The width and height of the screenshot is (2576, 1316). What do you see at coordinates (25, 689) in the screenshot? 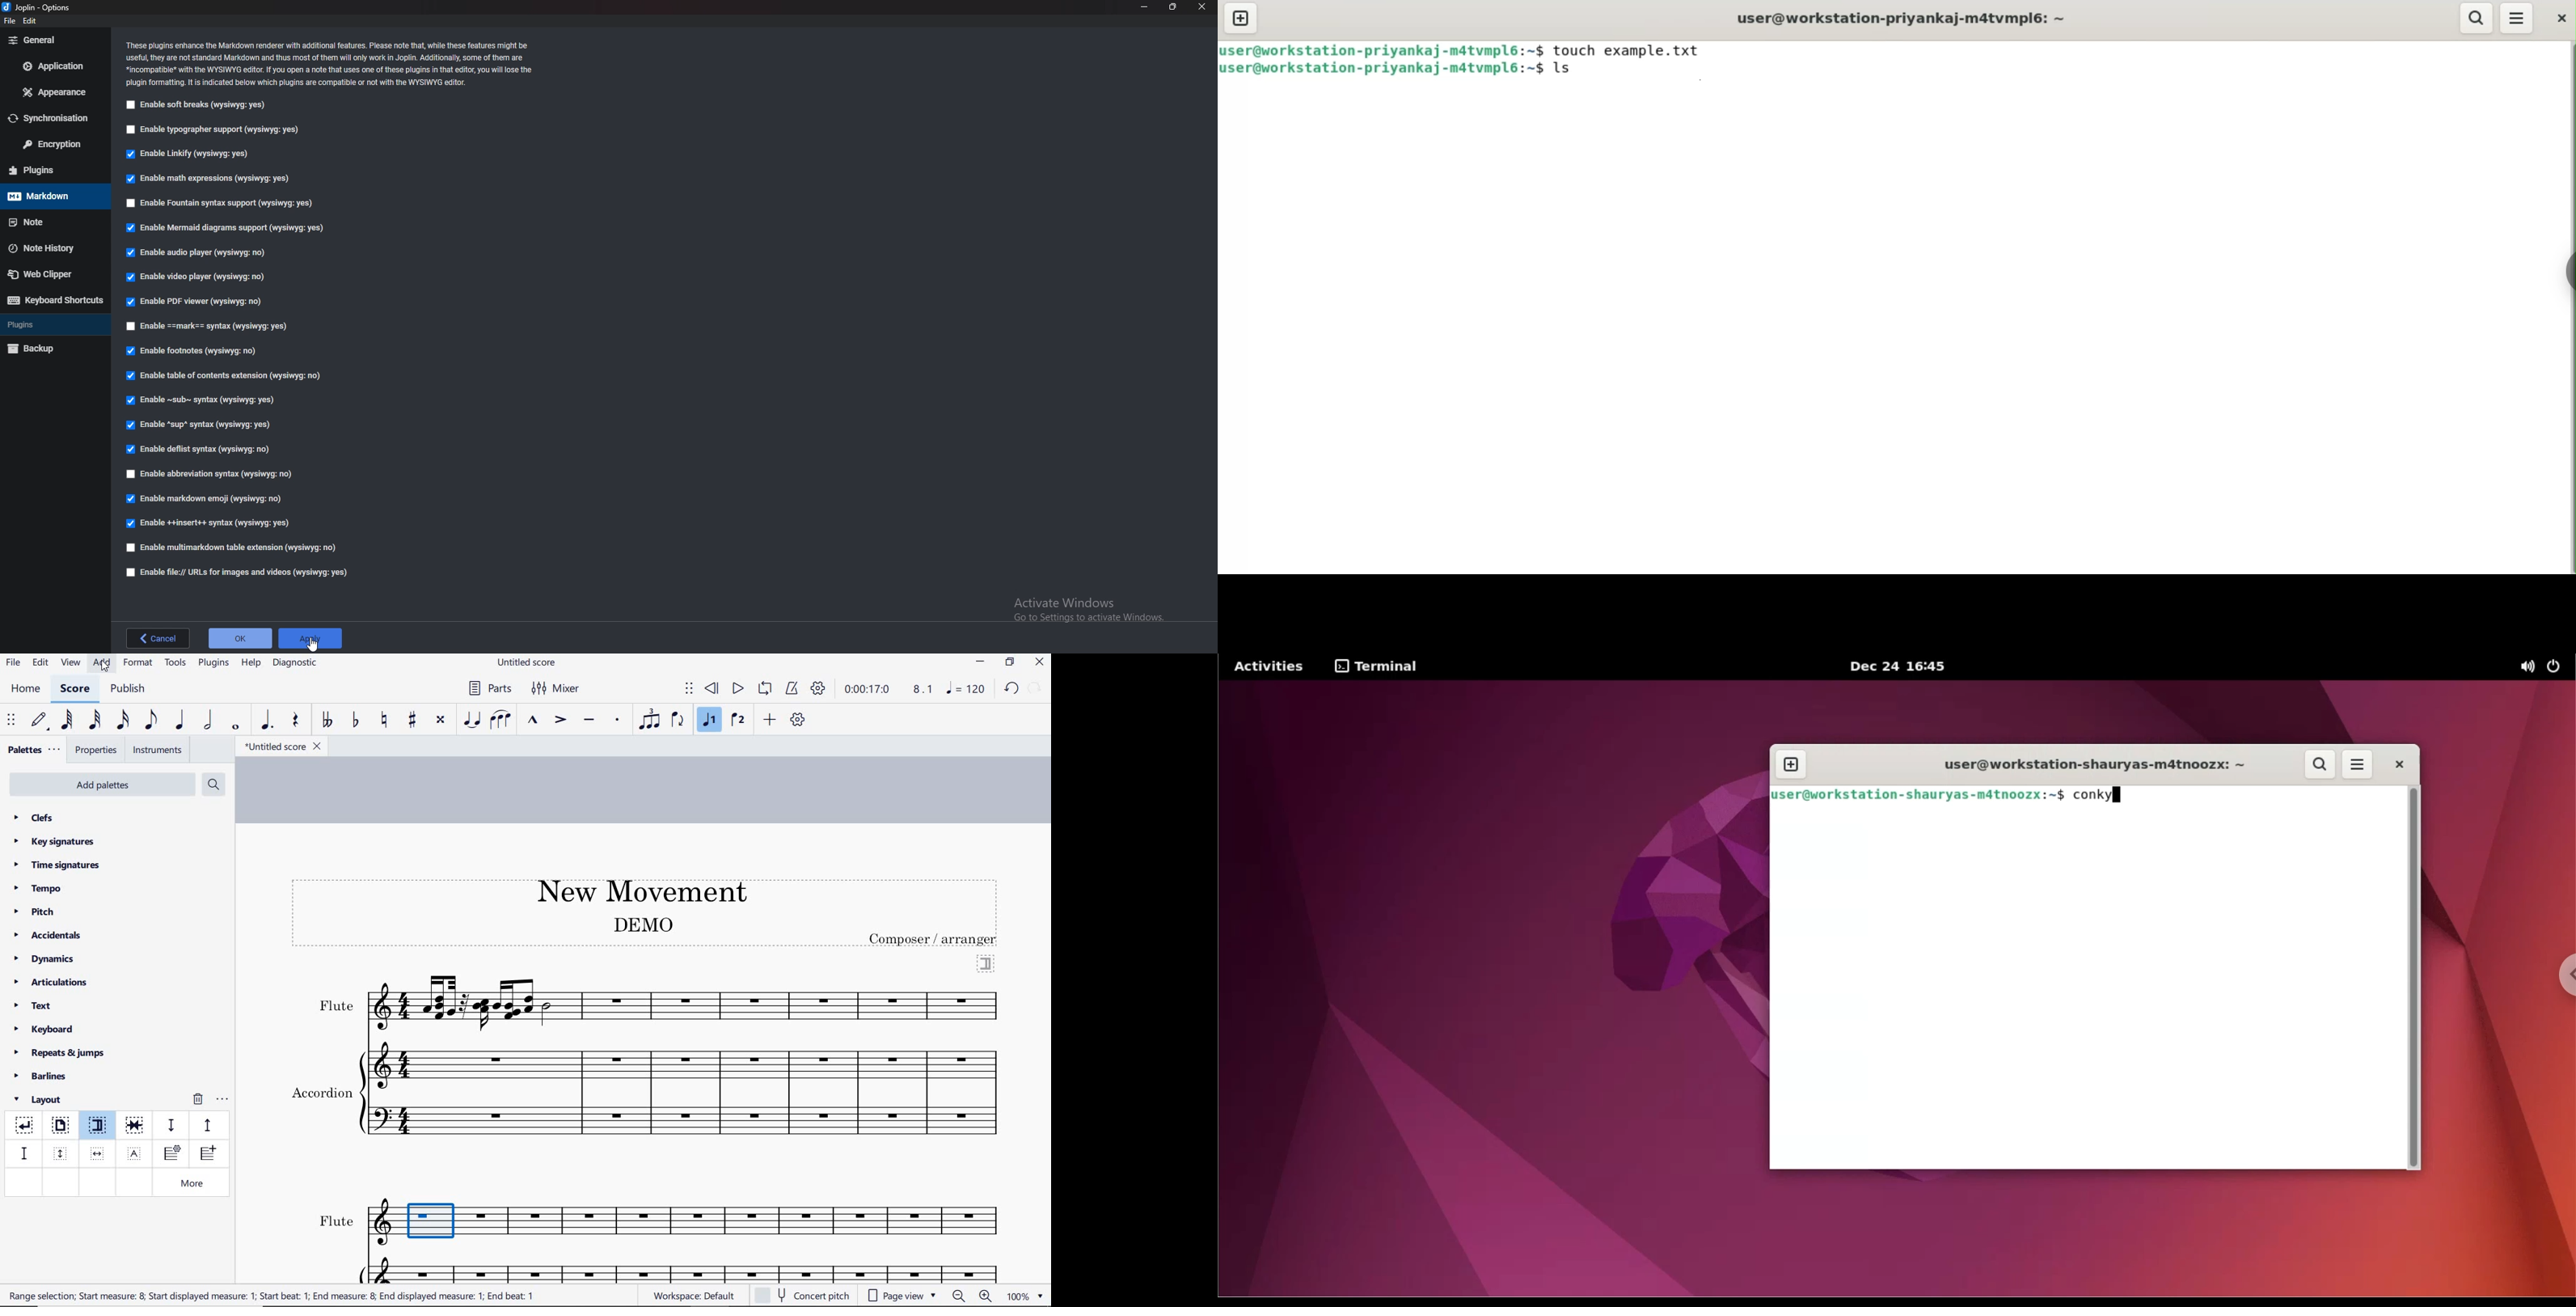
I see `home` at bounding box center [25, 689].